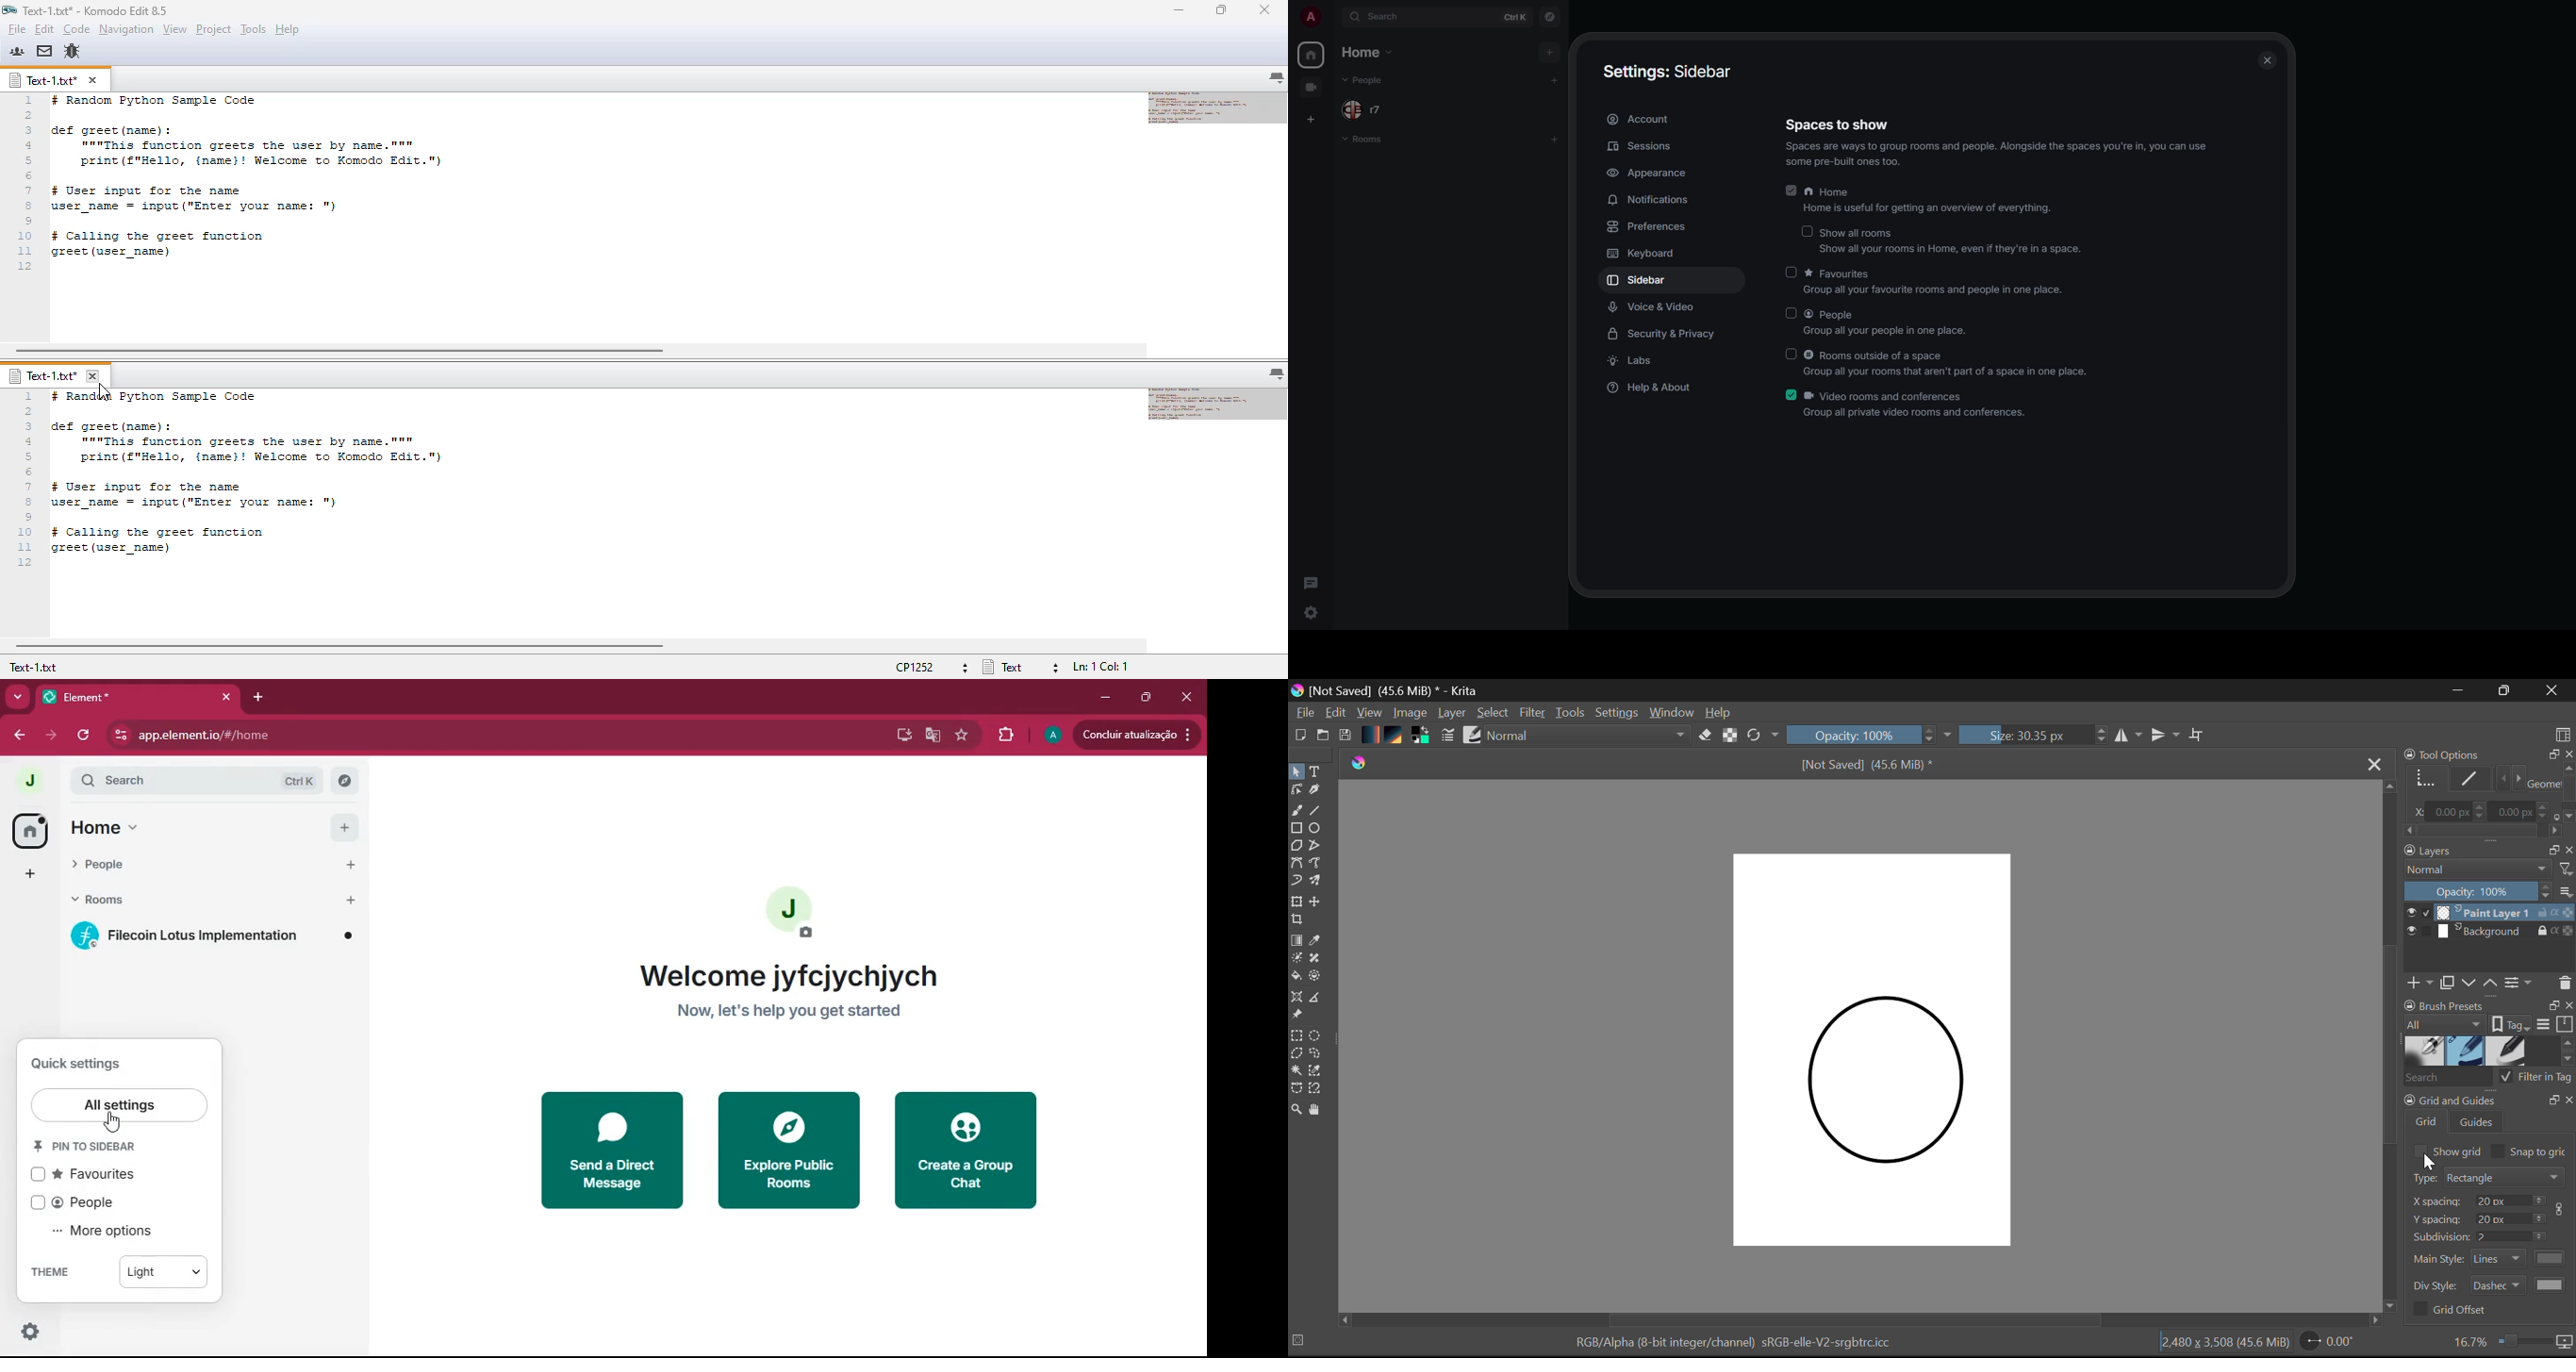 This screenshot has width=2576, height=1372. I want to click on click to enable, so click(1791, 272).